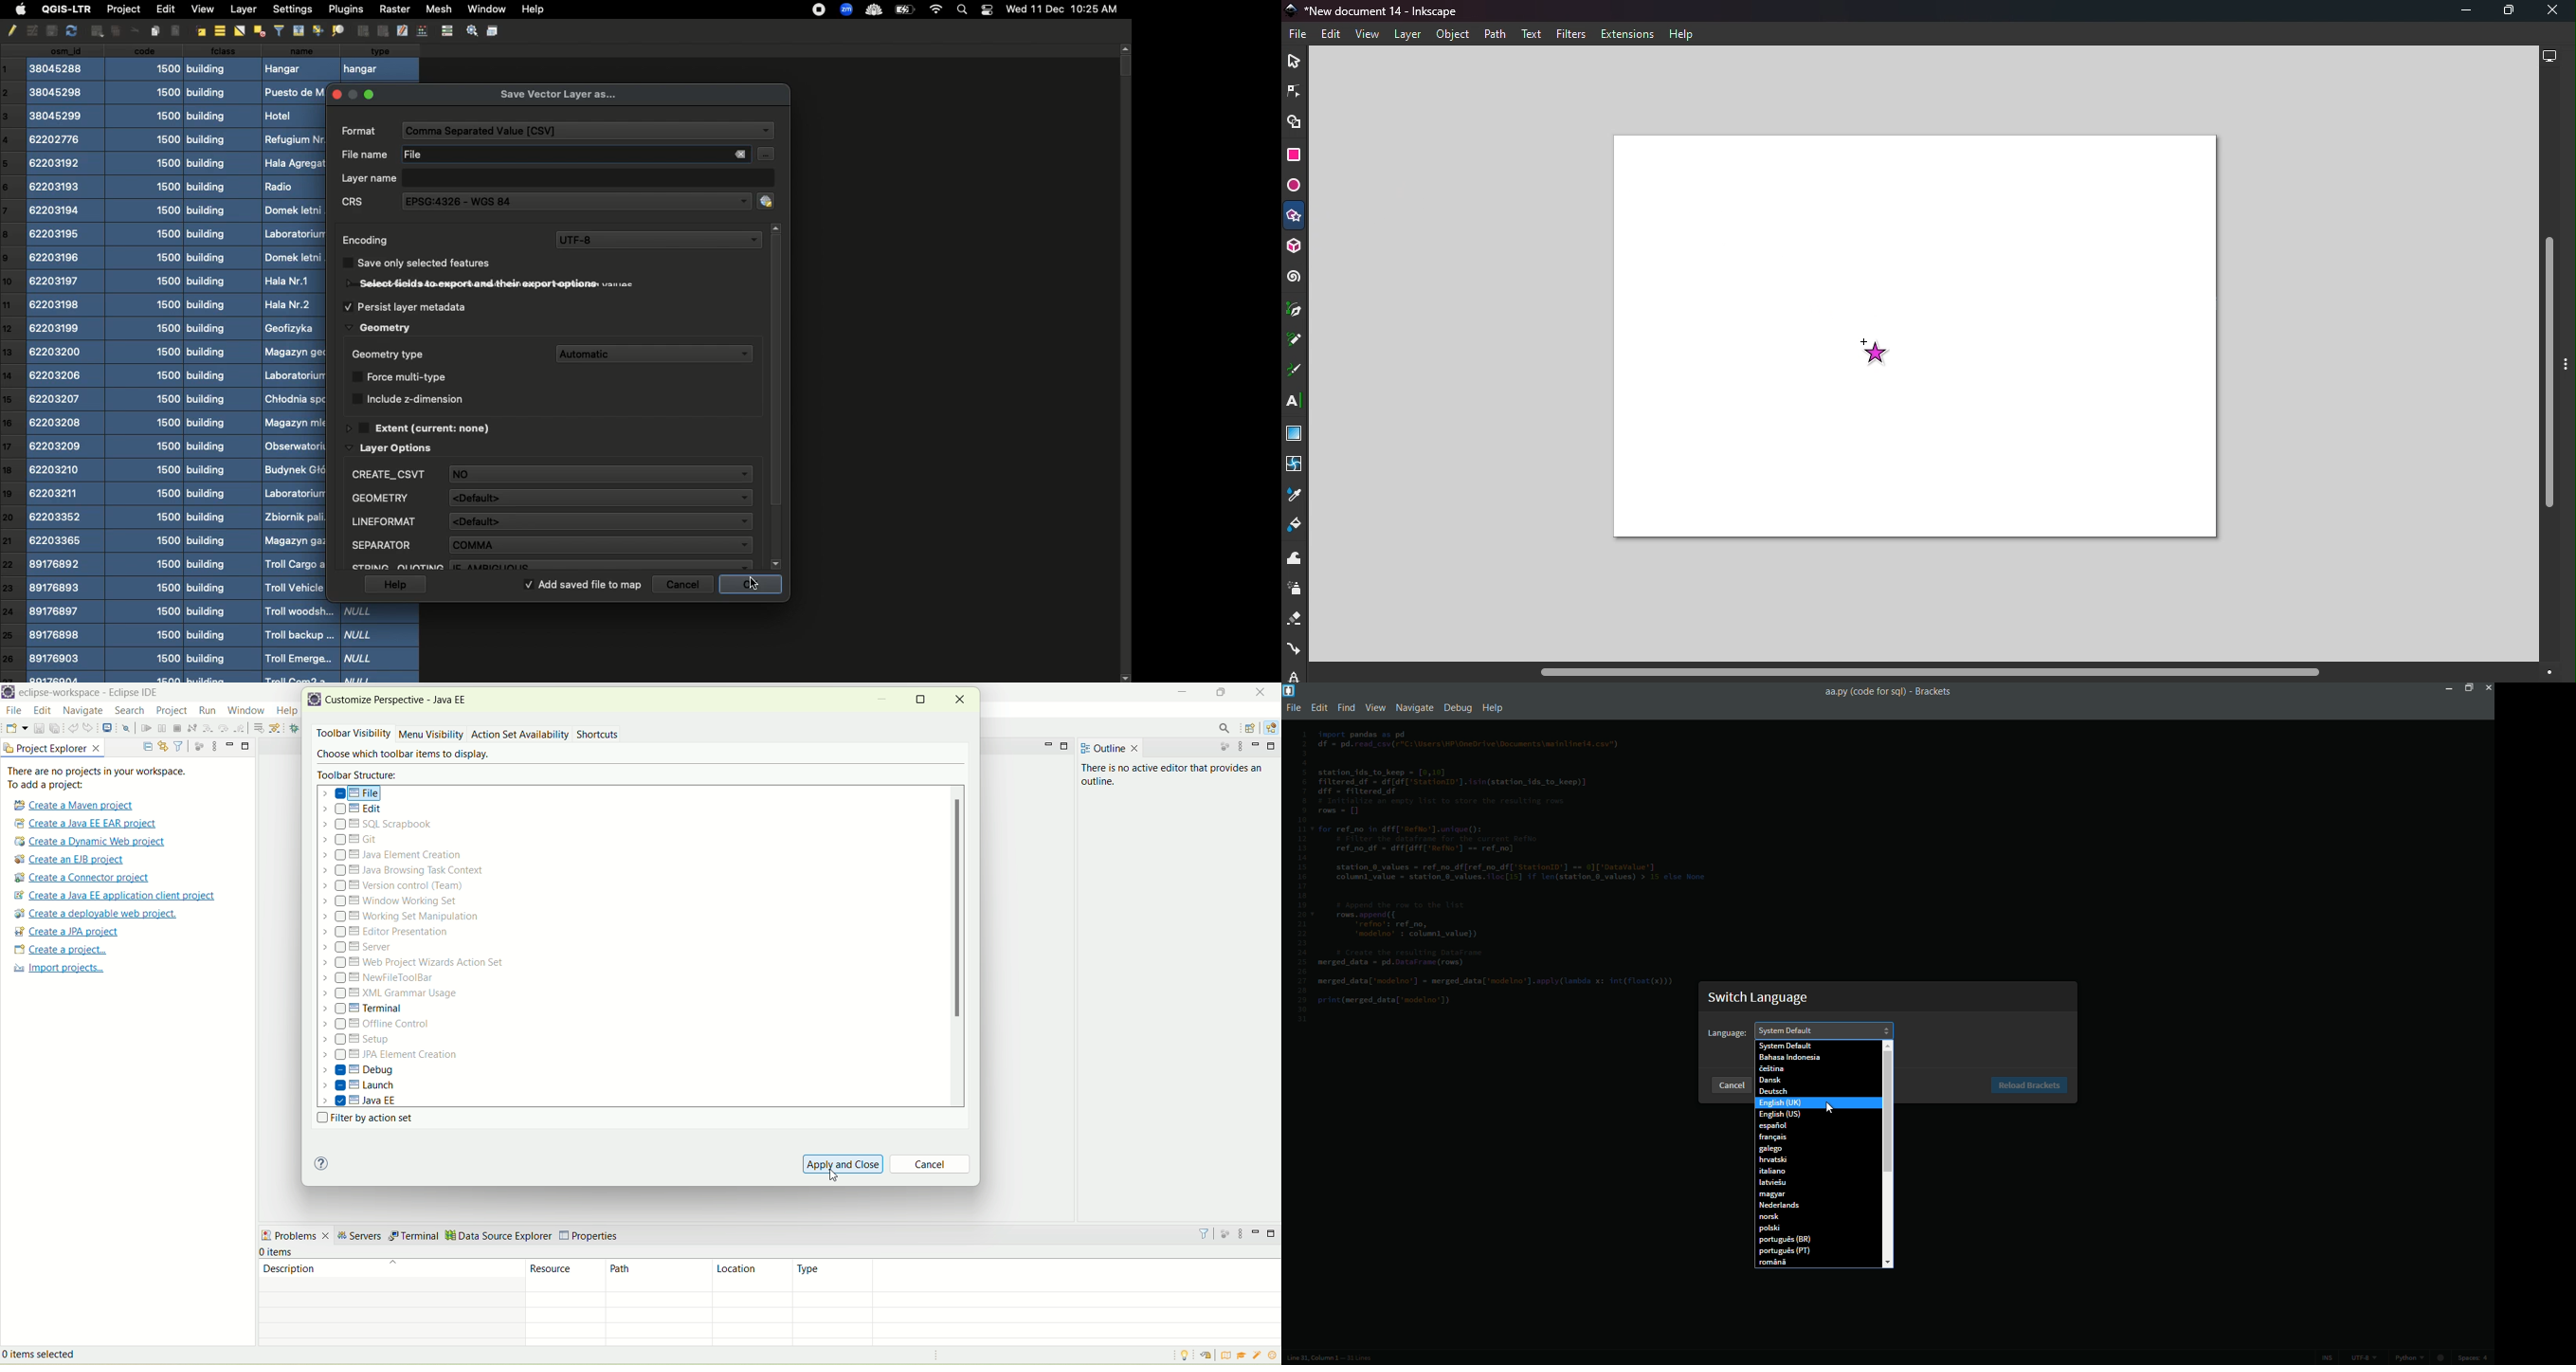 The image size is (2576, 1372). I want to click on edit, so click(403, 31).